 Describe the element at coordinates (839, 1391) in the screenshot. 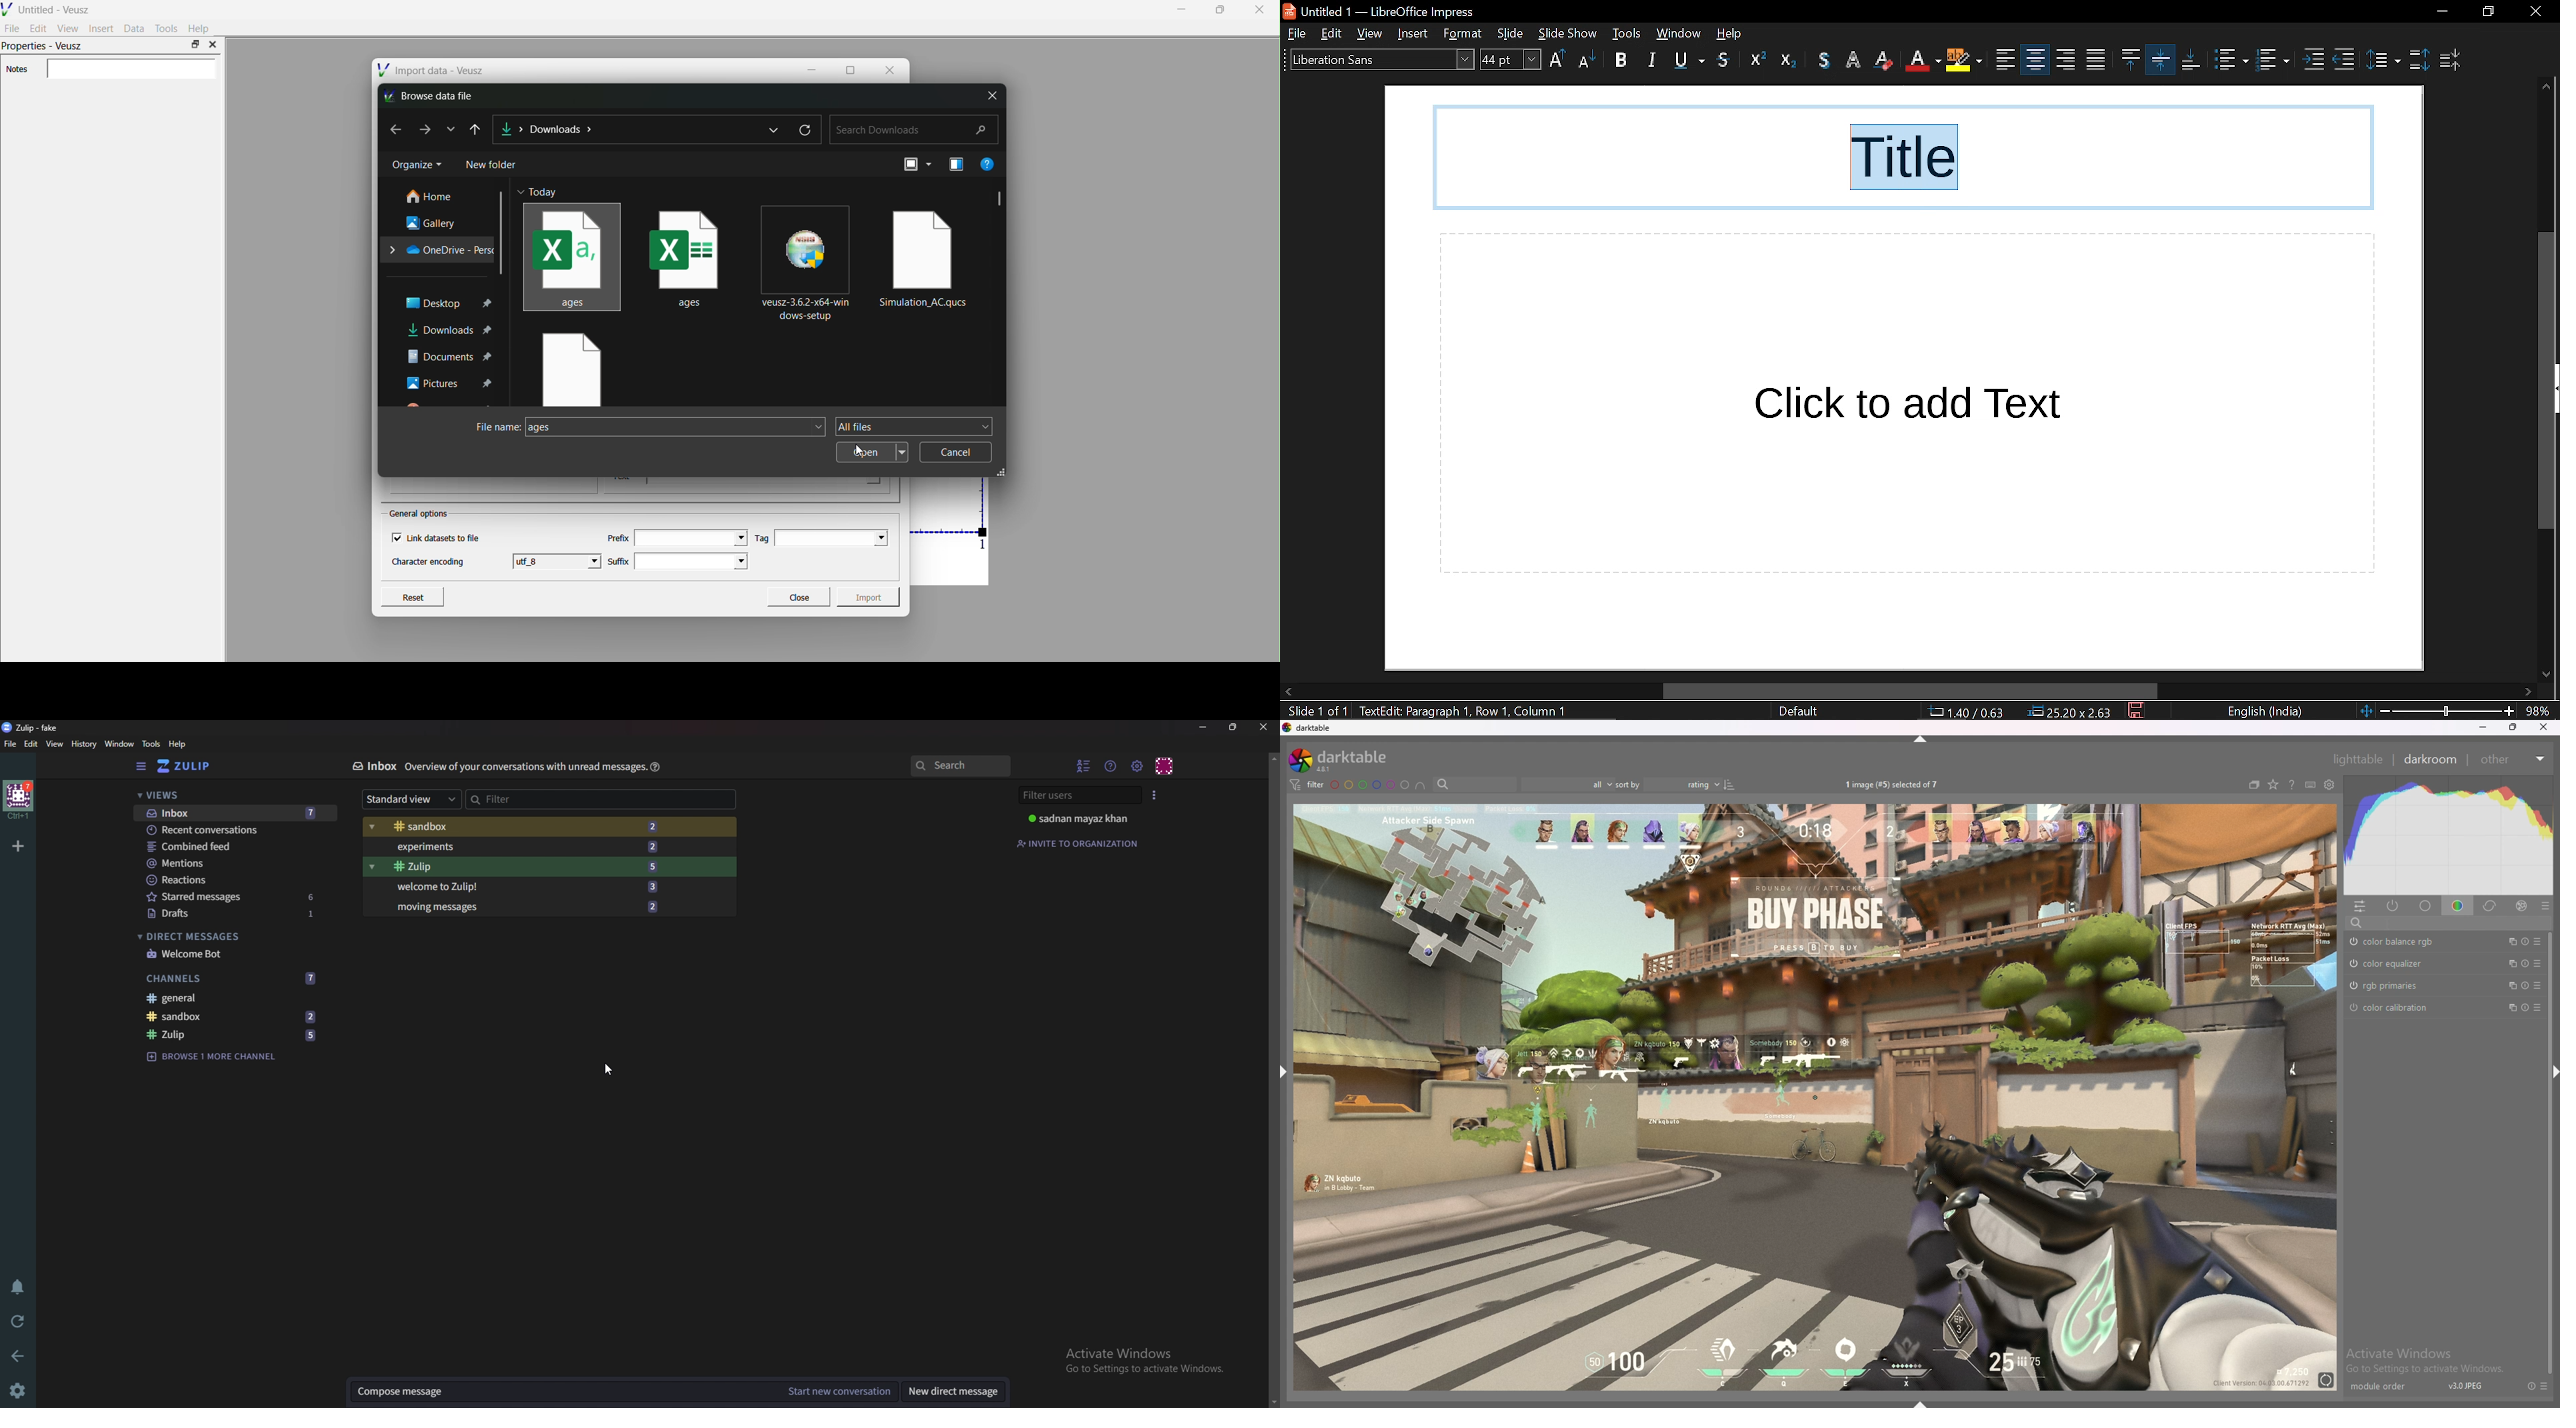

I see `start new conversation` at that location.